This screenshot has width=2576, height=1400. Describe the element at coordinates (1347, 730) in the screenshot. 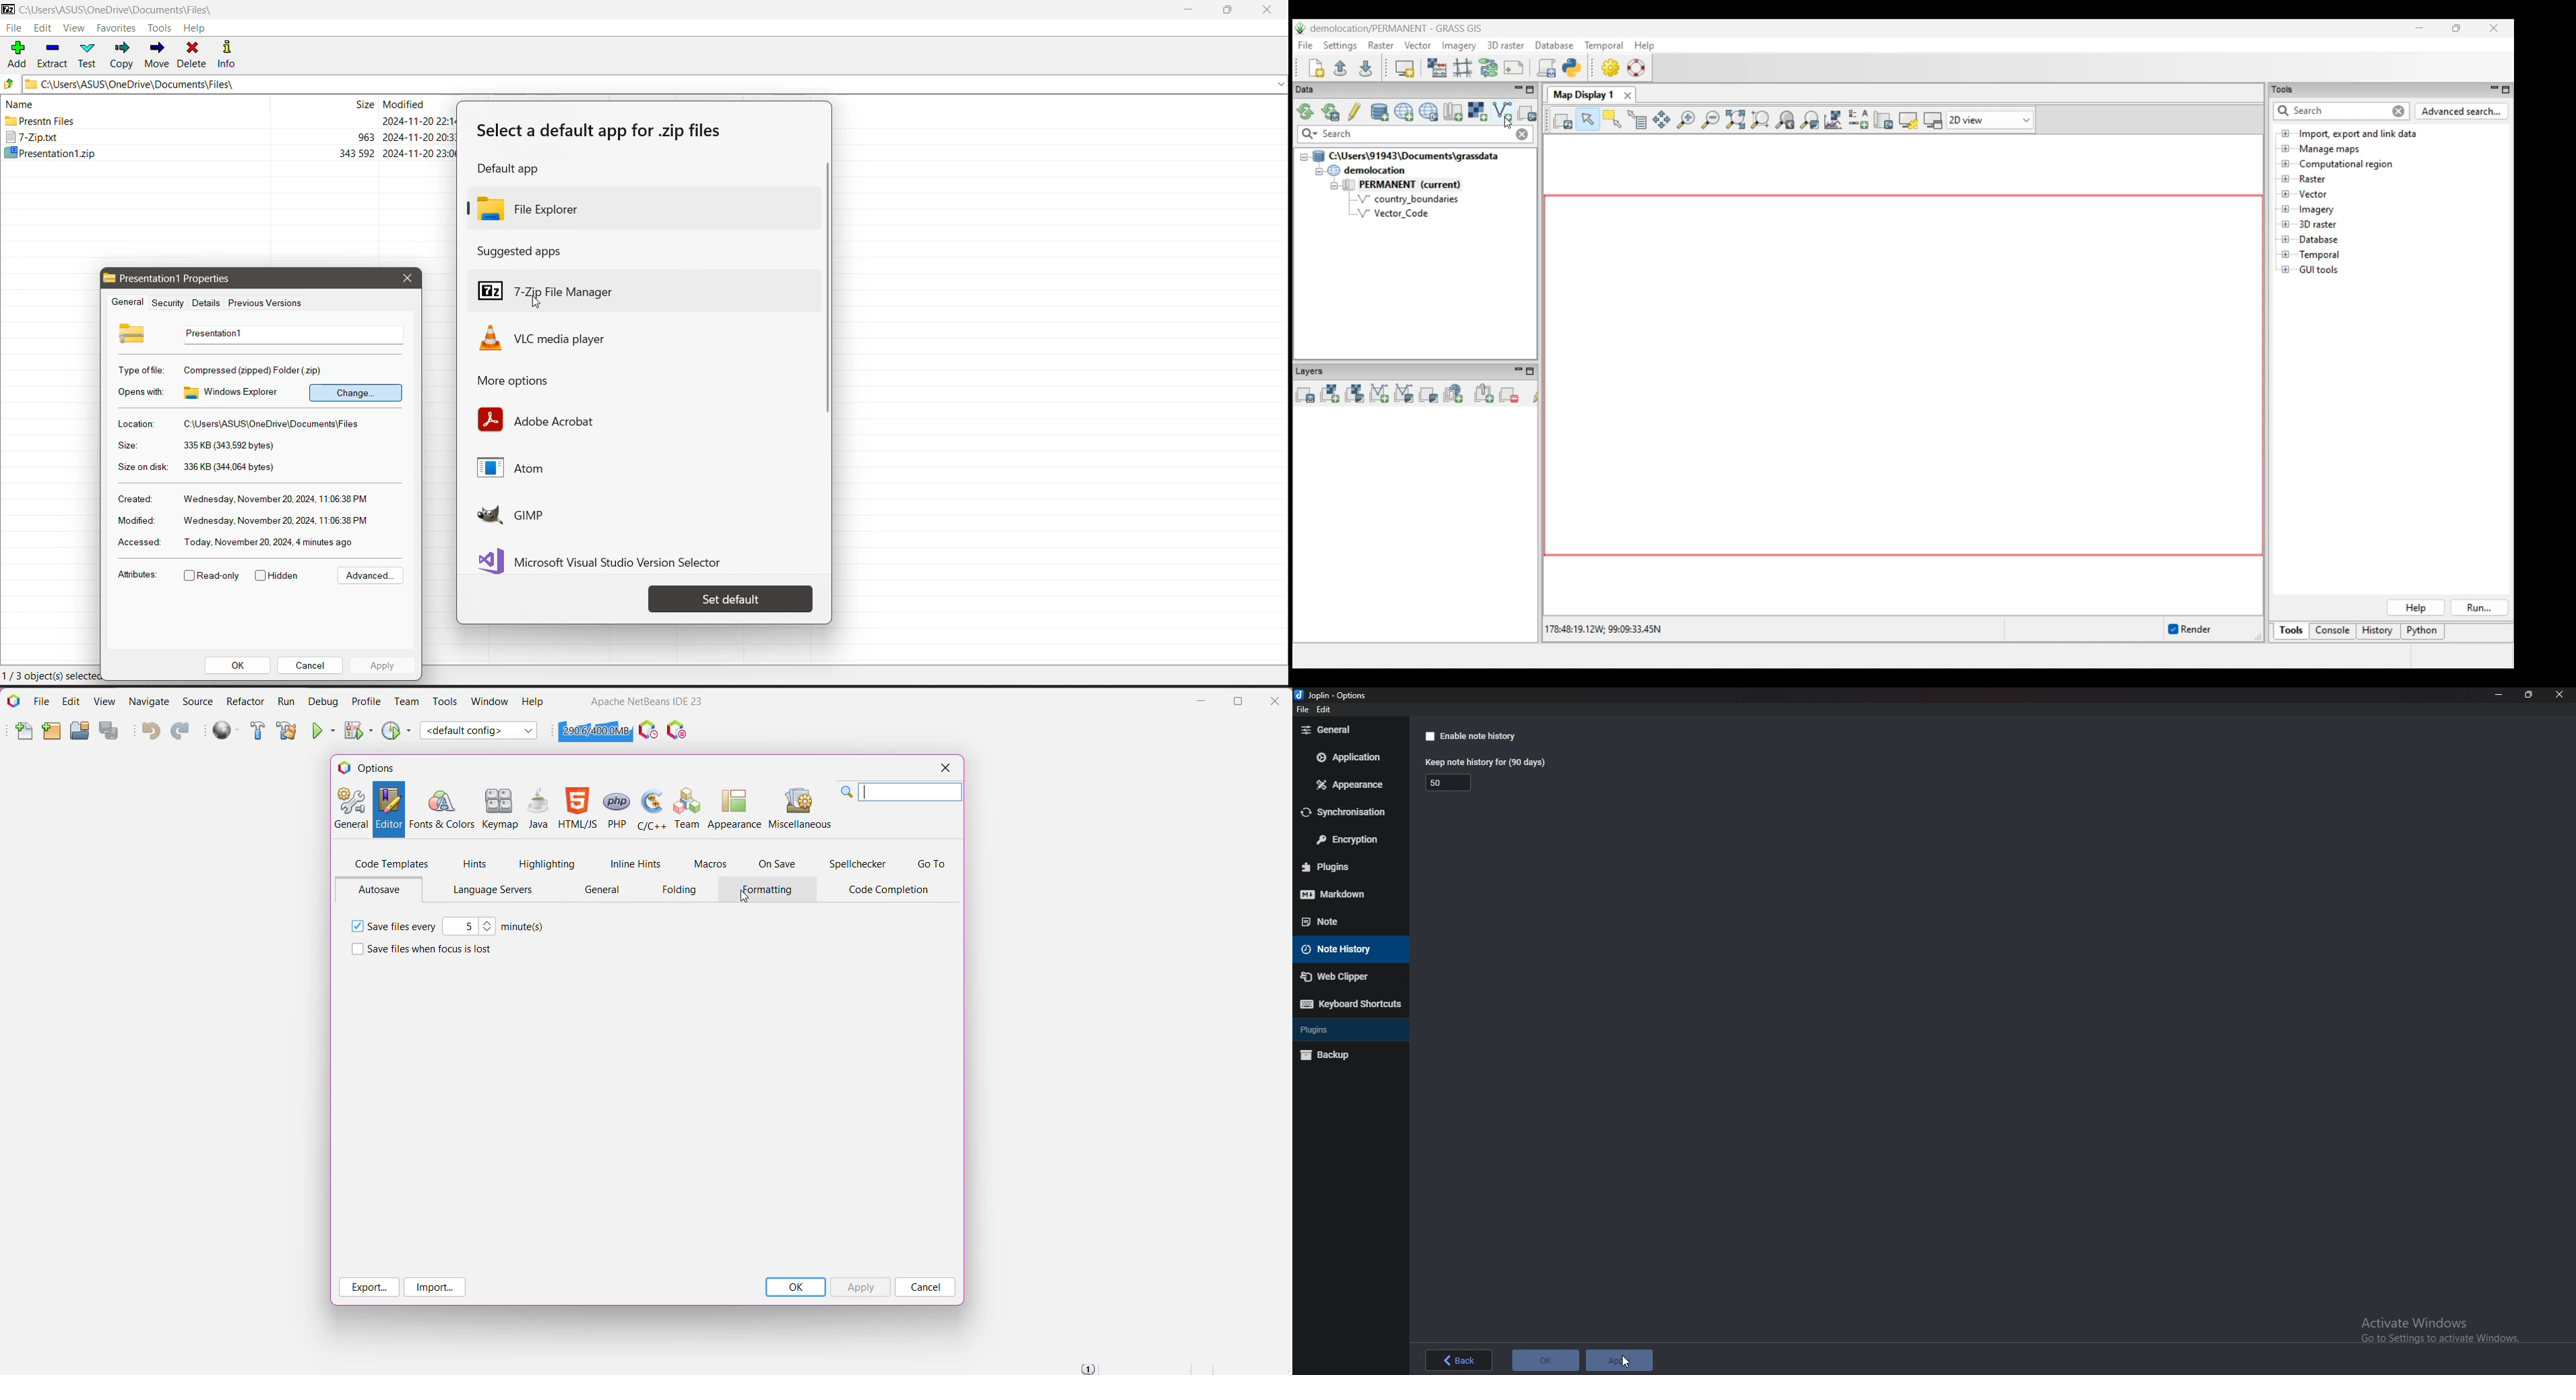

I see `General` at that location.